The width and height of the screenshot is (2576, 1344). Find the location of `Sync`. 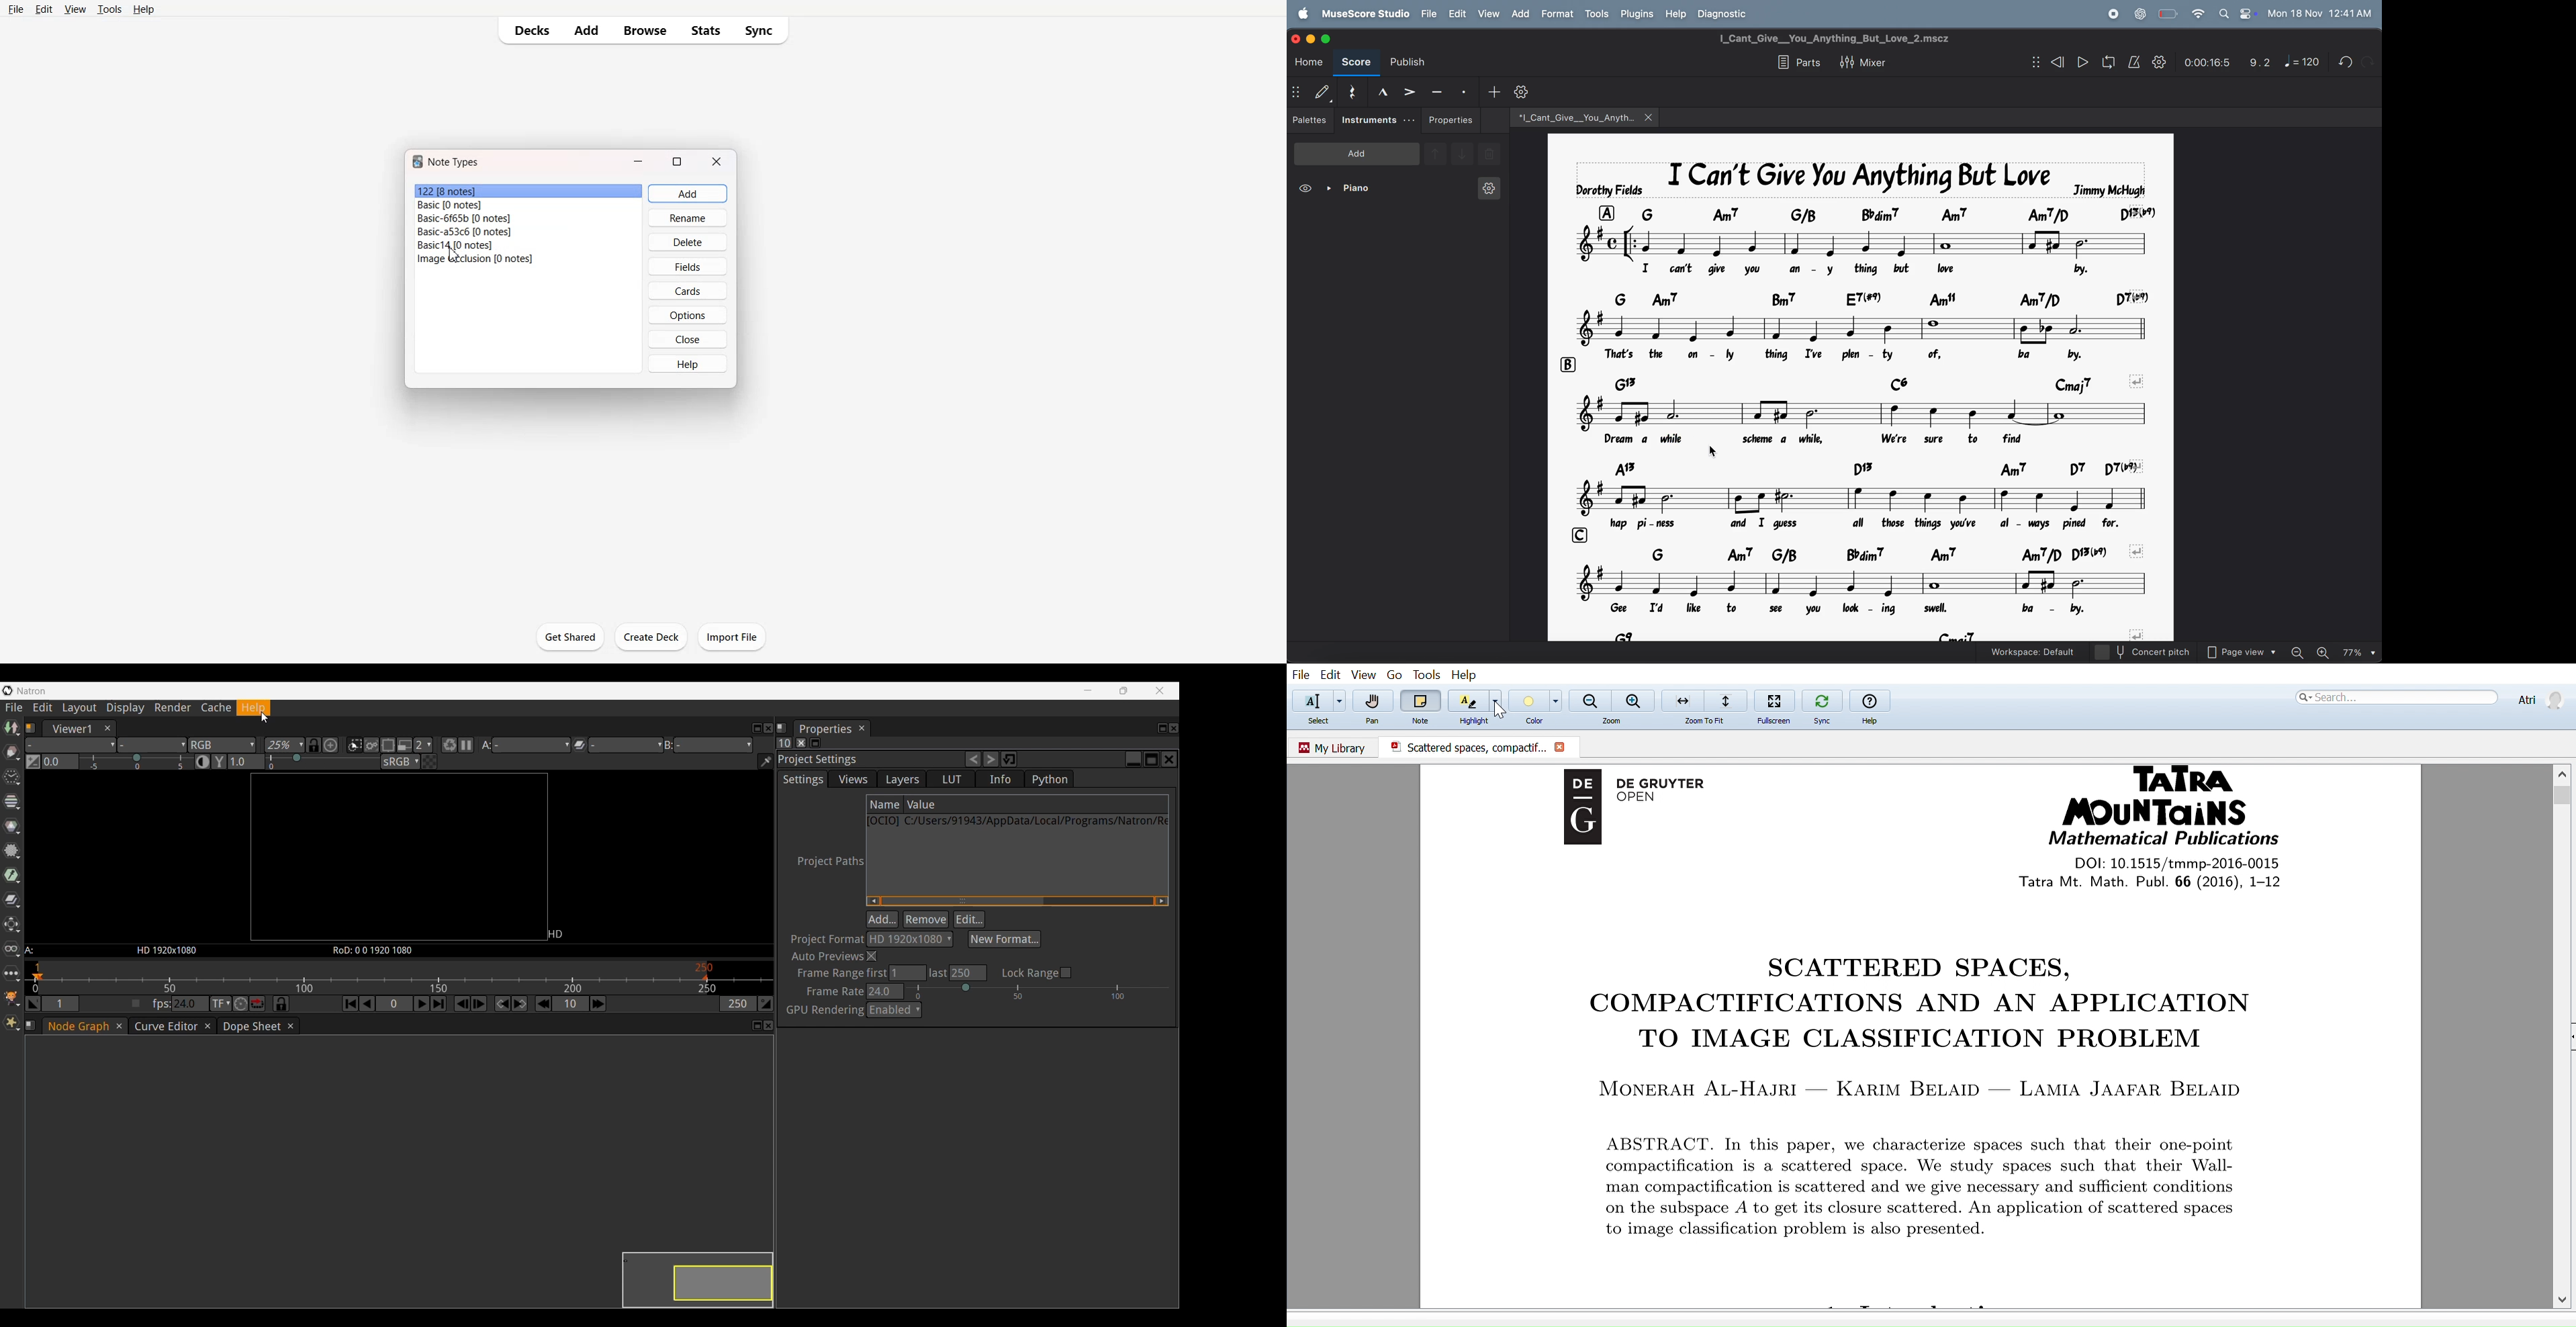

Sync is located at coordinates (1822, 721).